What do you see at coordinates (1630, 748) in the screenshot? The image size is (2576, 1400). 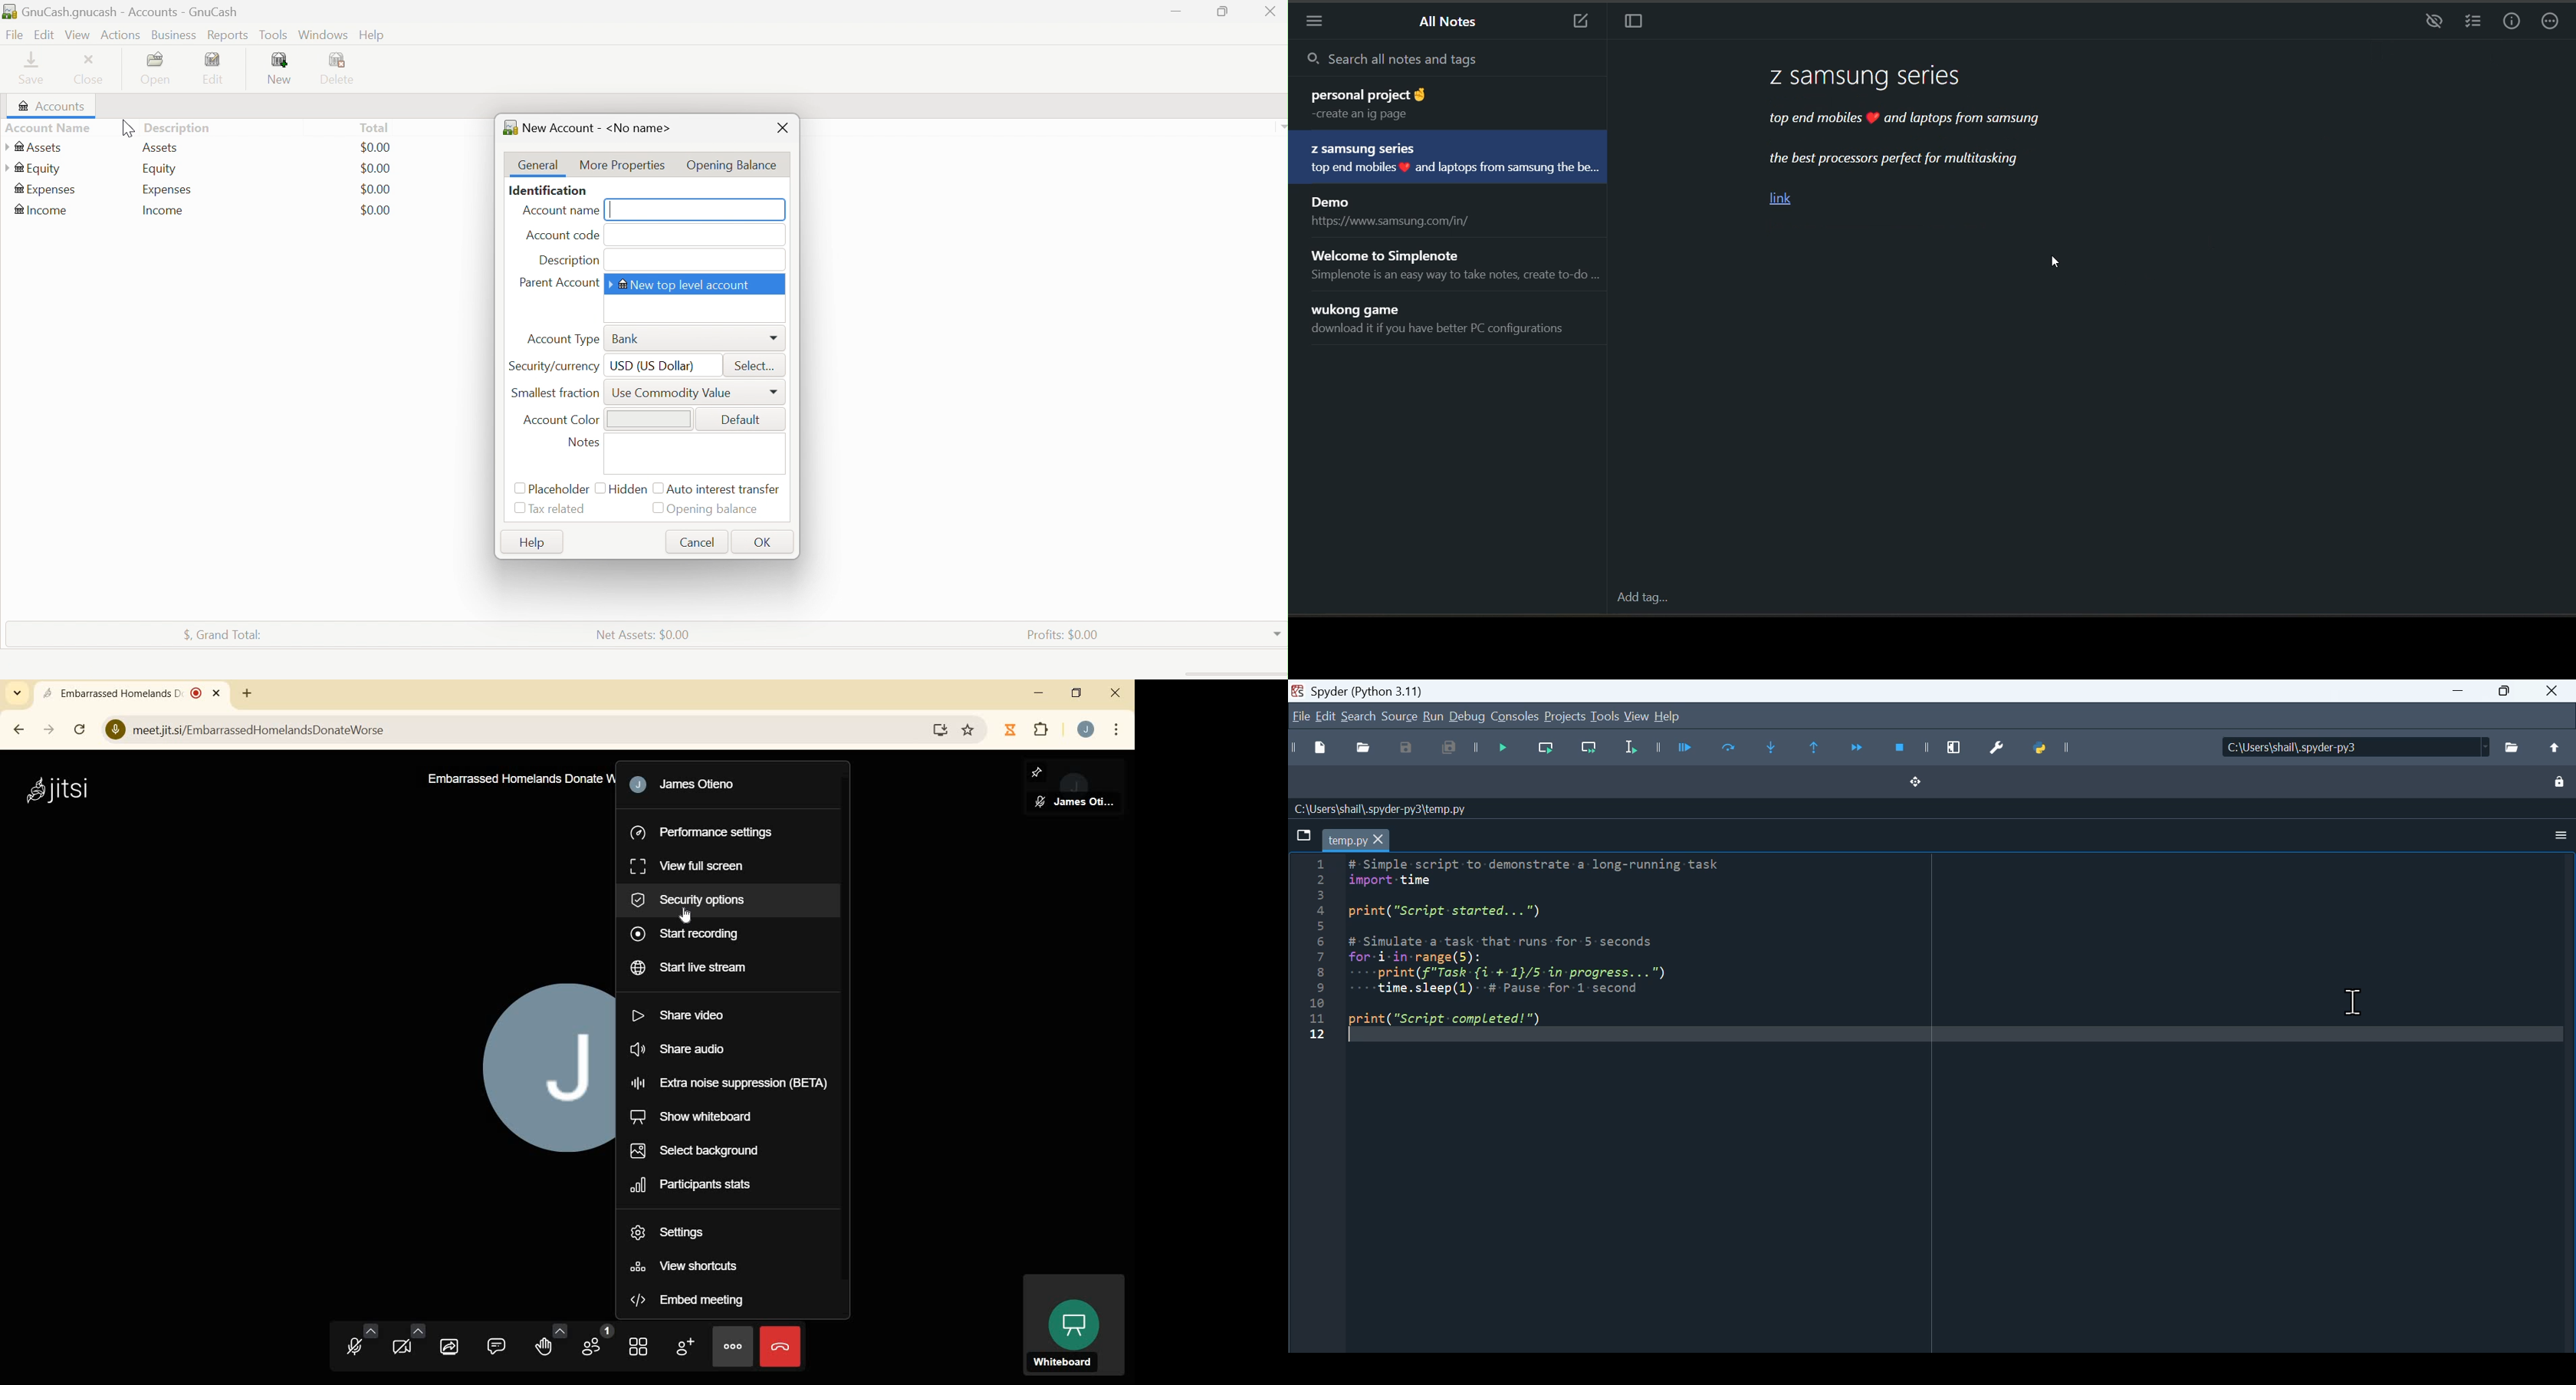 I see `Run selection` at bounding box center [1630, 748].